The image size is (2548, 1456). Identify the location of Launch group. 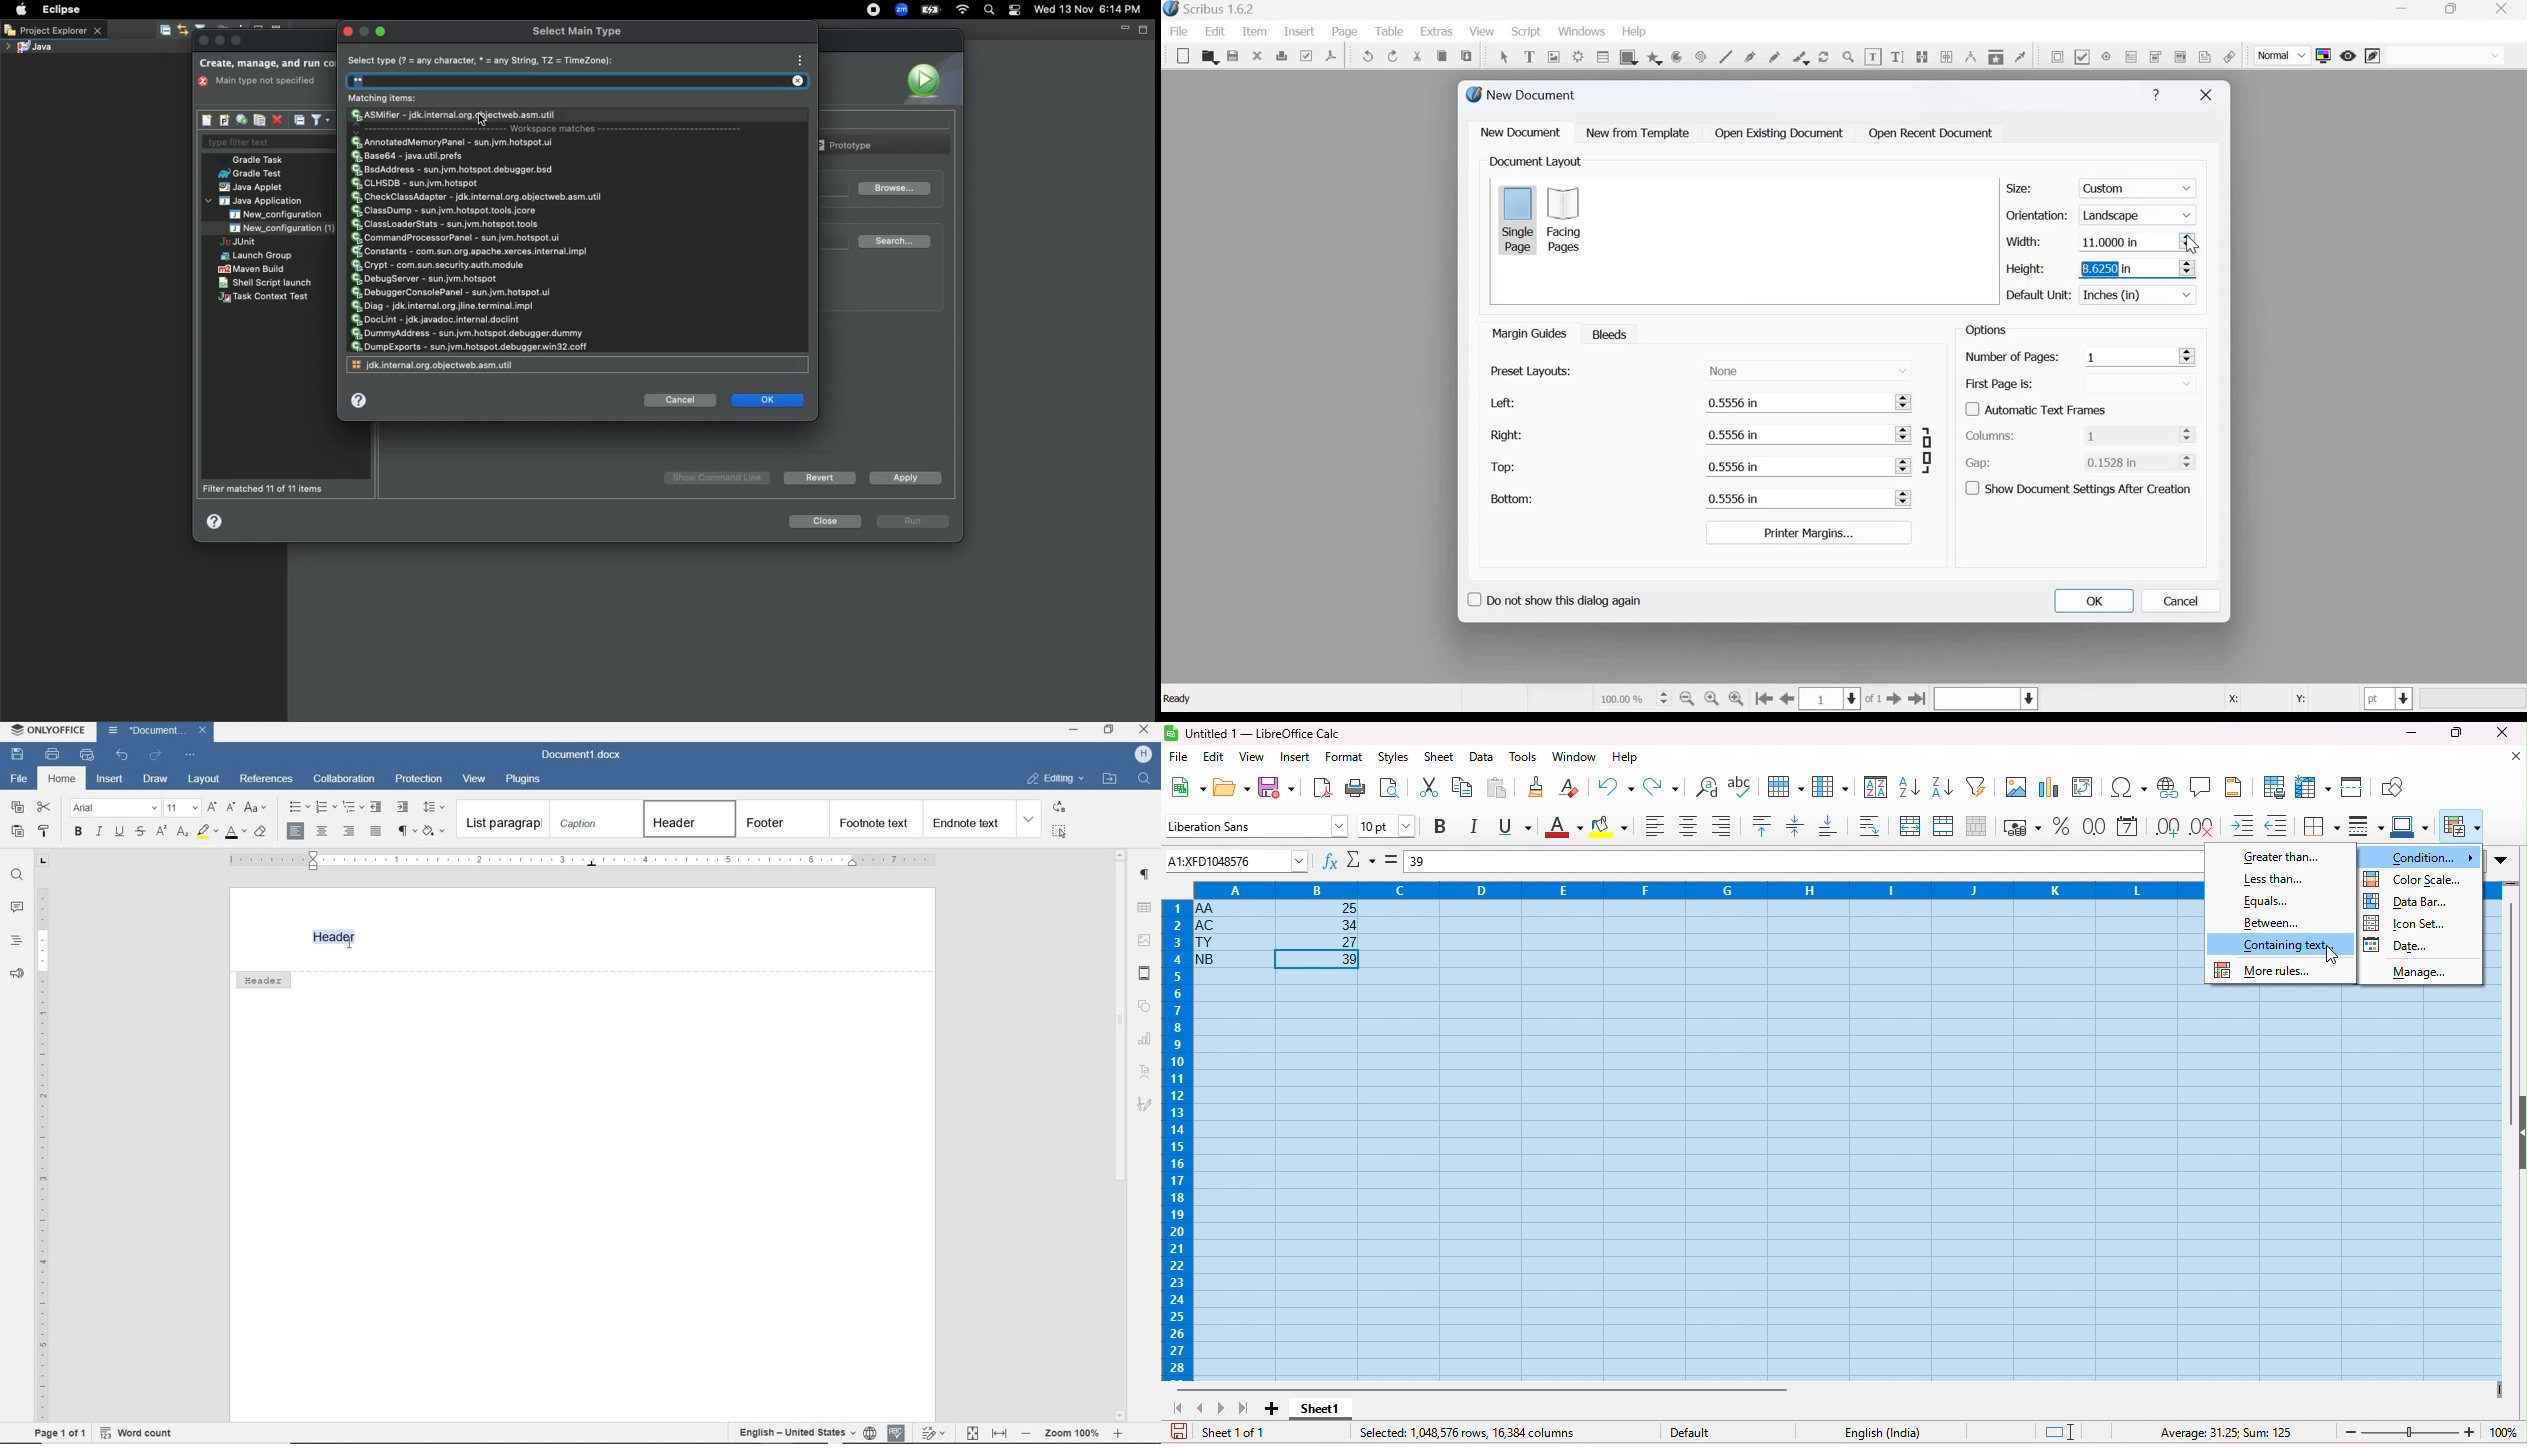
(258, 256).